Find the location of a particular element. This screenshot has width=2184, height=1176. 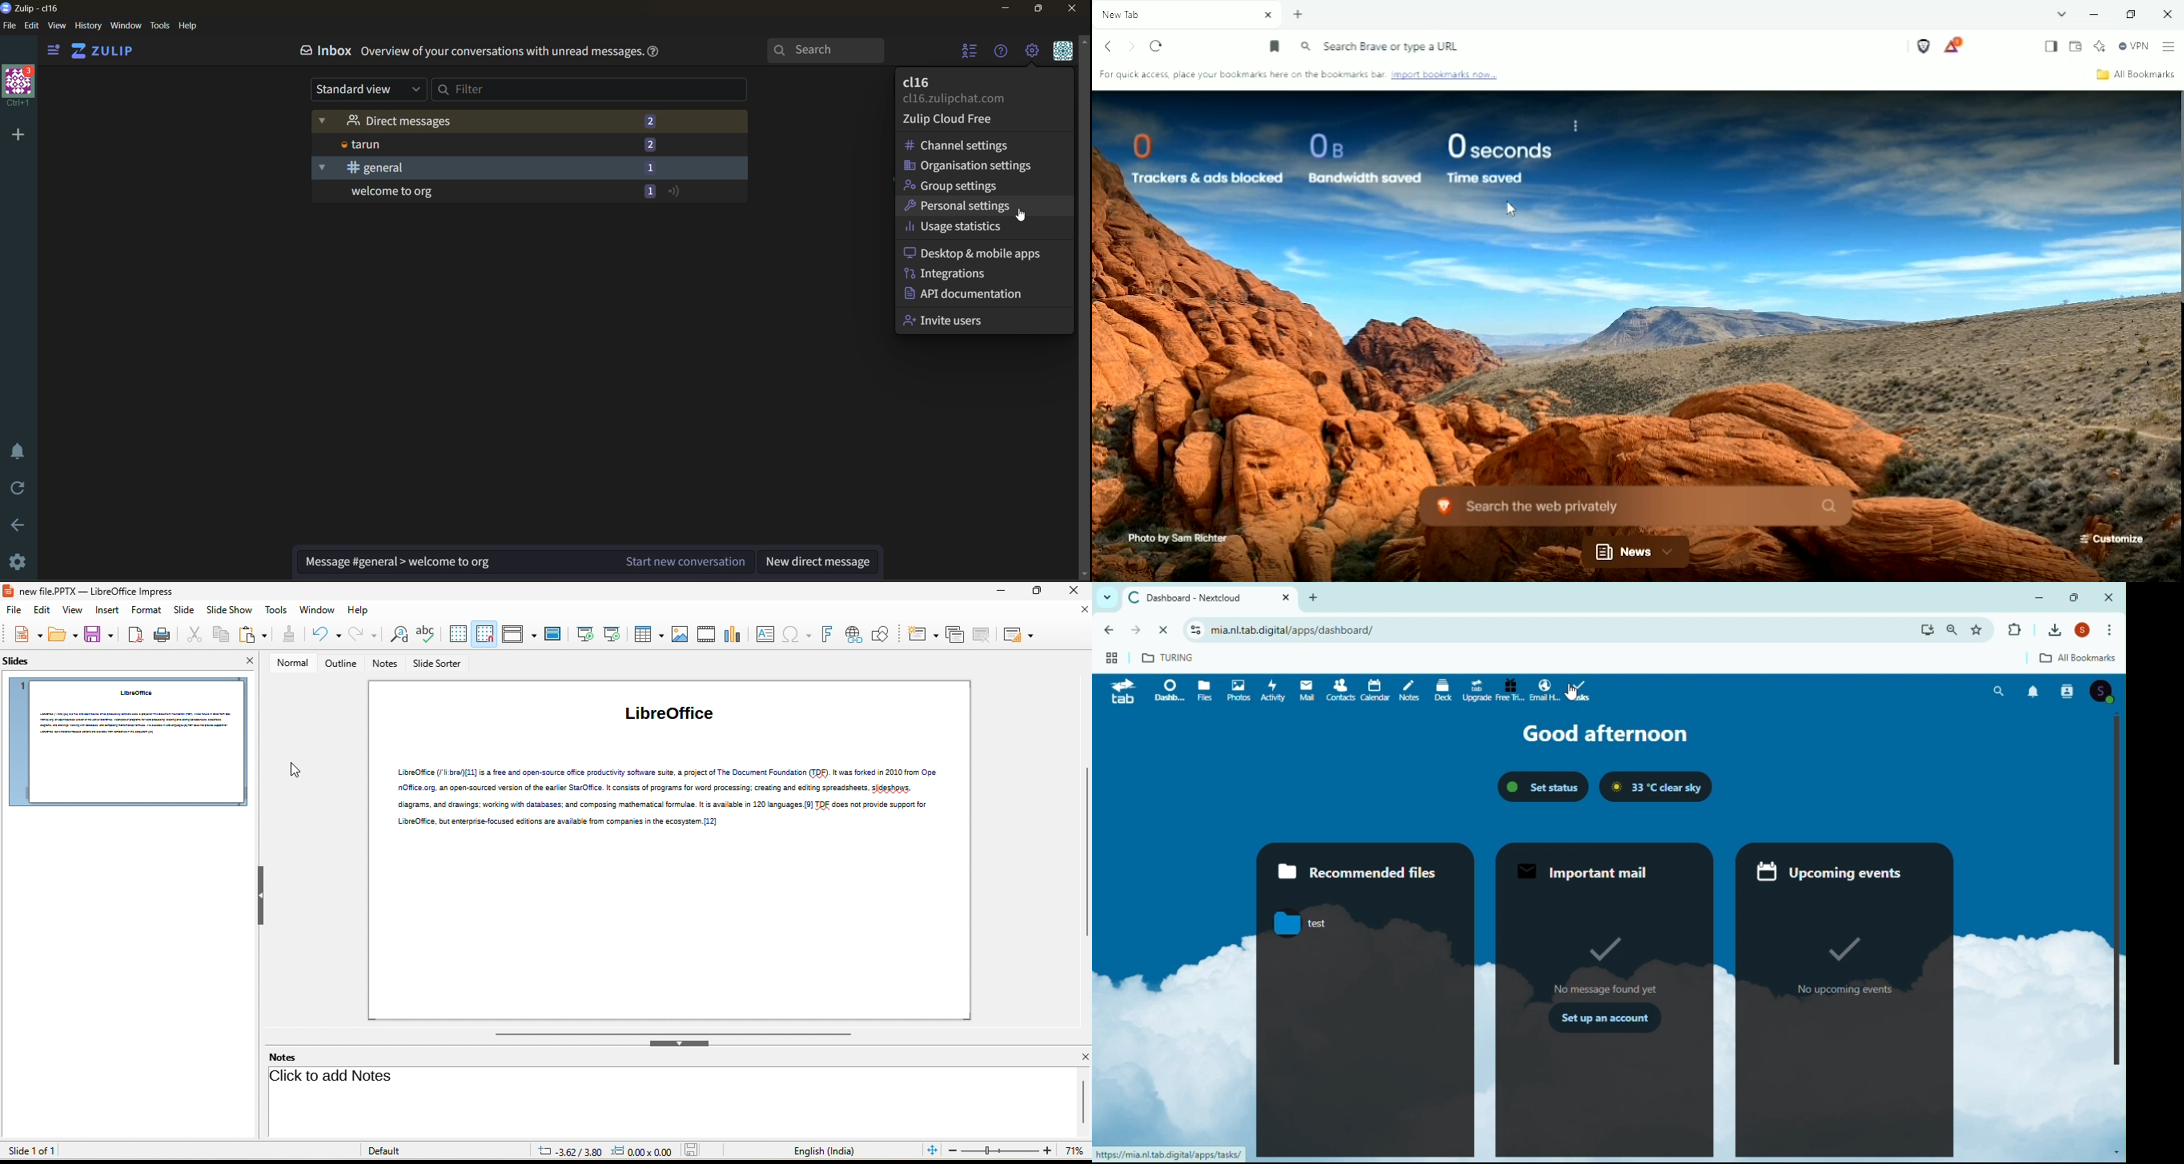

Notifications is located at coordinates (2037, 690).